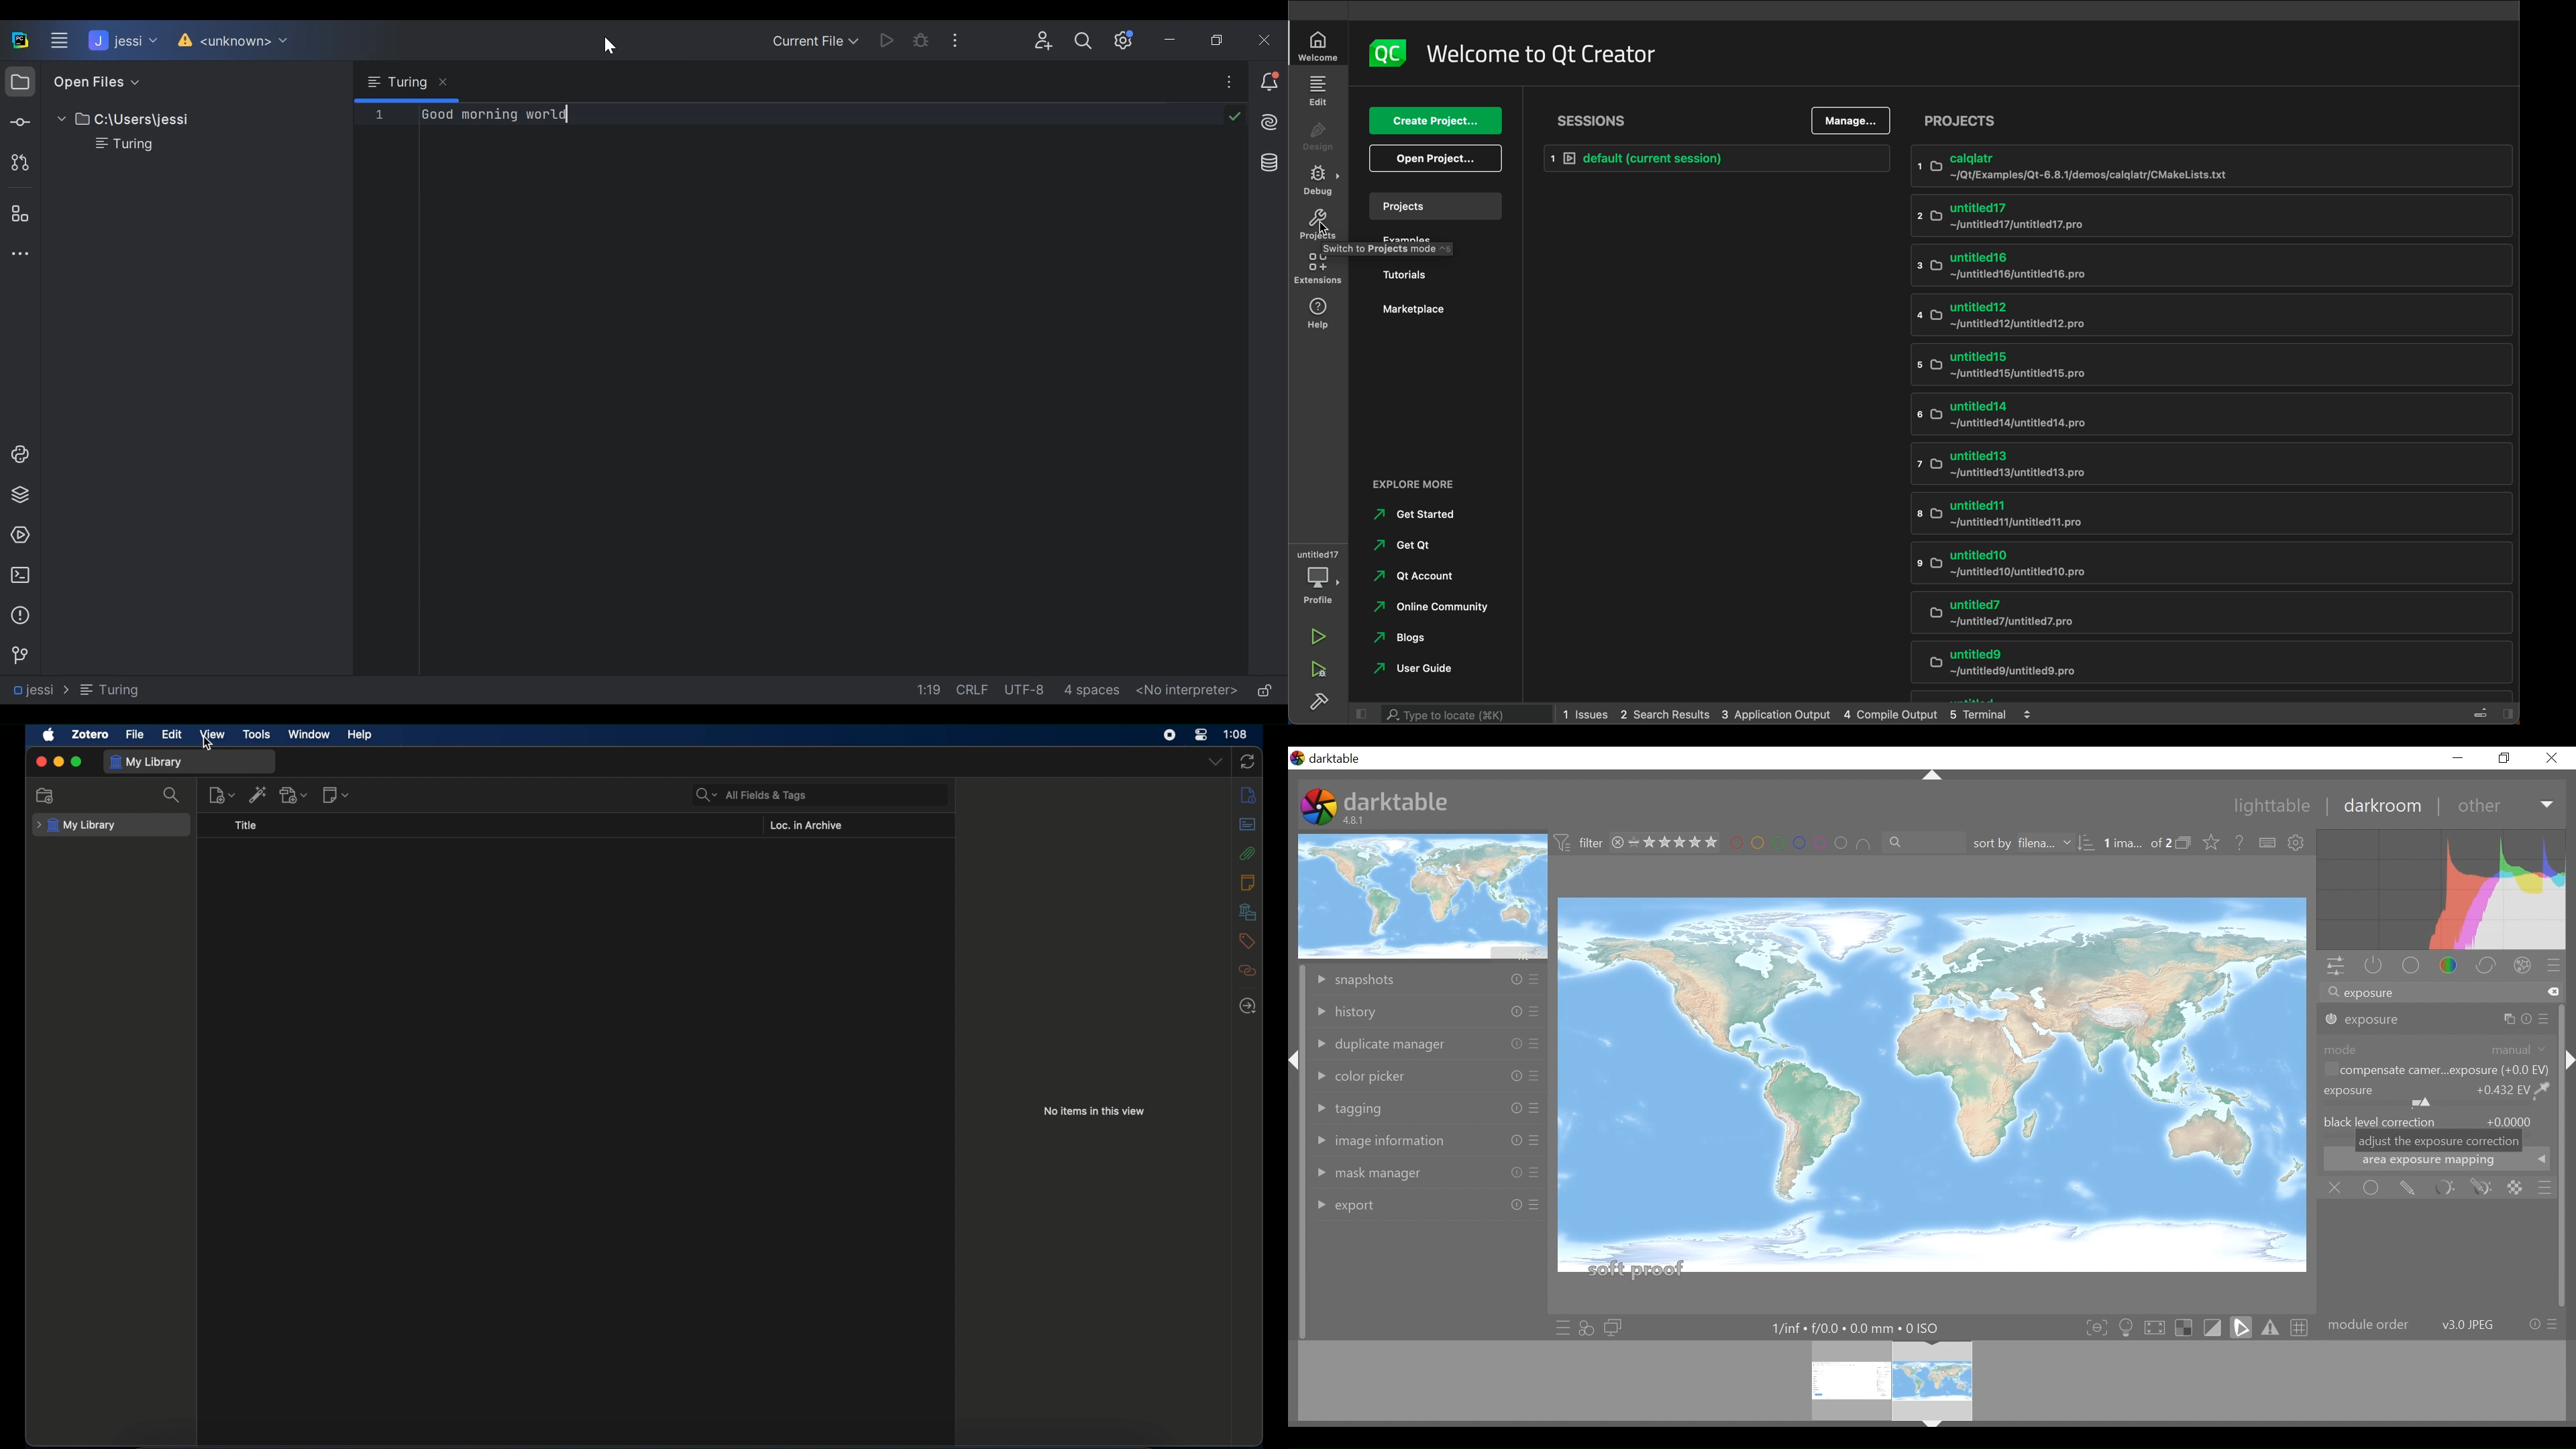 The width and height of the screenshot is (2576, 1456). Describe the element at coordinates (2209, 216) in the screenshot. I see `untitled17` at that location.